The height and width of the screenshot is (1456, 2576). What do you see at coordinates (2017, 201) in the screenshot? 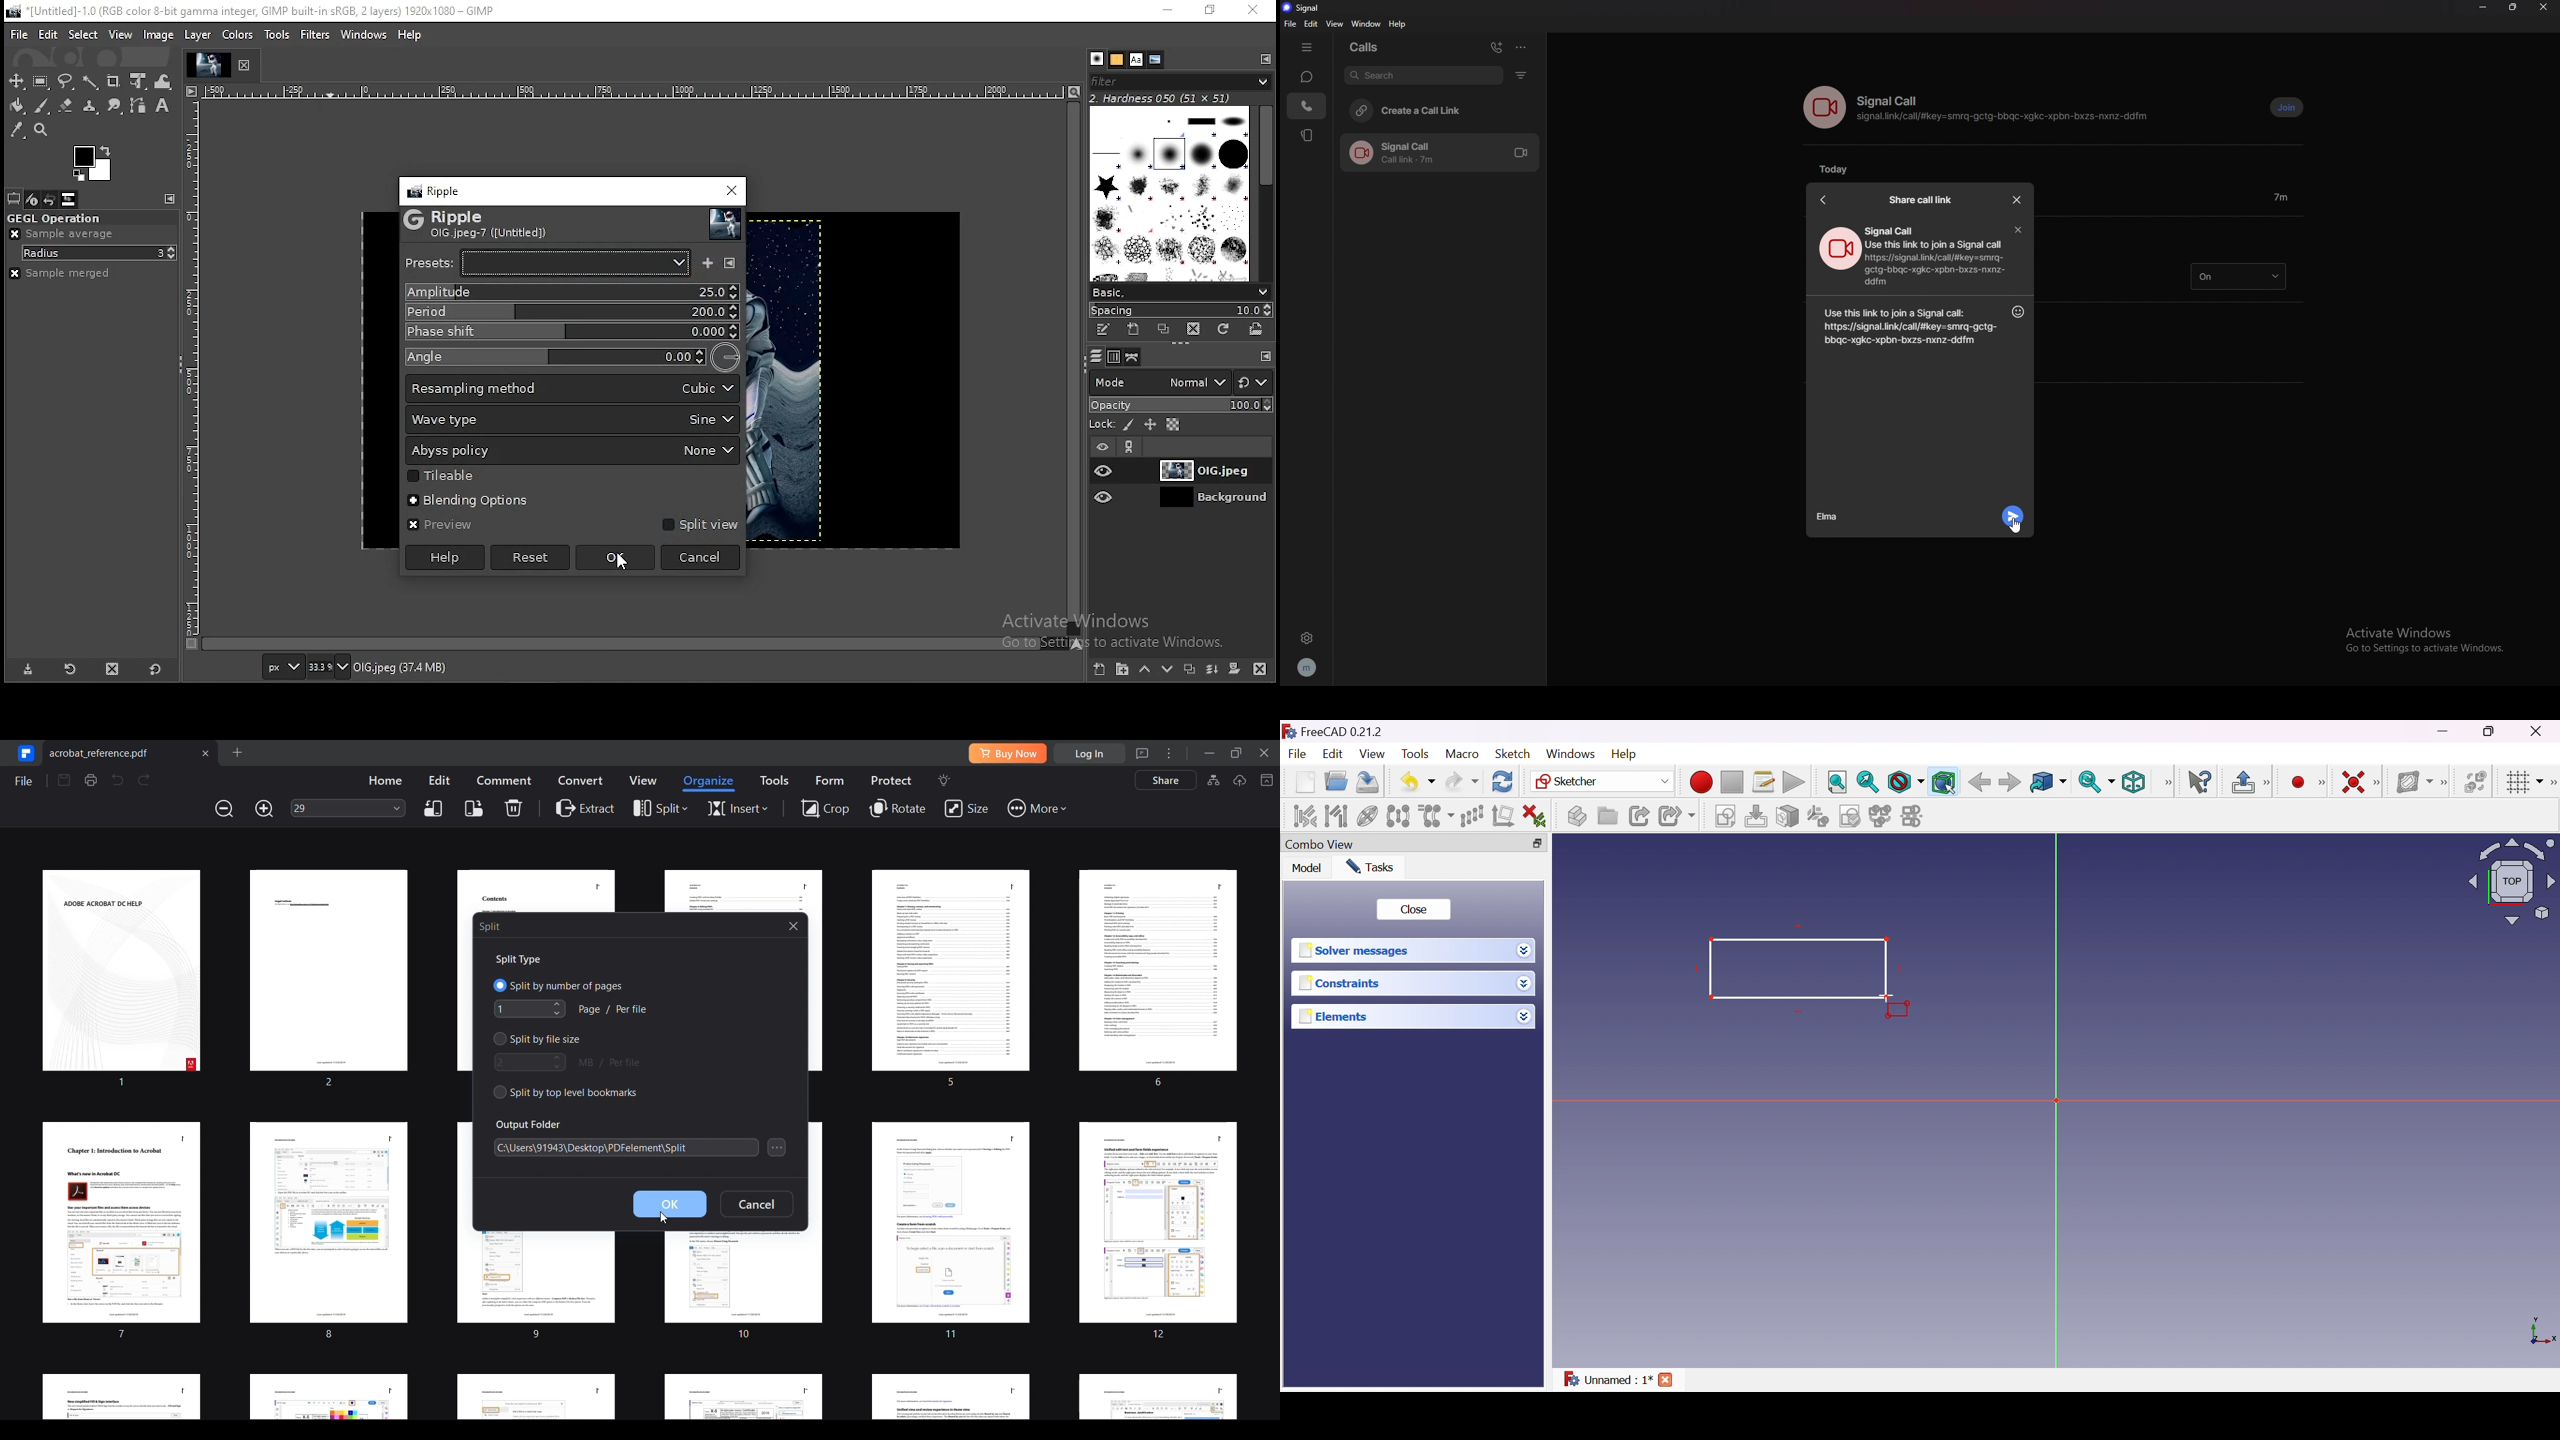
I see `close` at bounding box center [2017, 201].